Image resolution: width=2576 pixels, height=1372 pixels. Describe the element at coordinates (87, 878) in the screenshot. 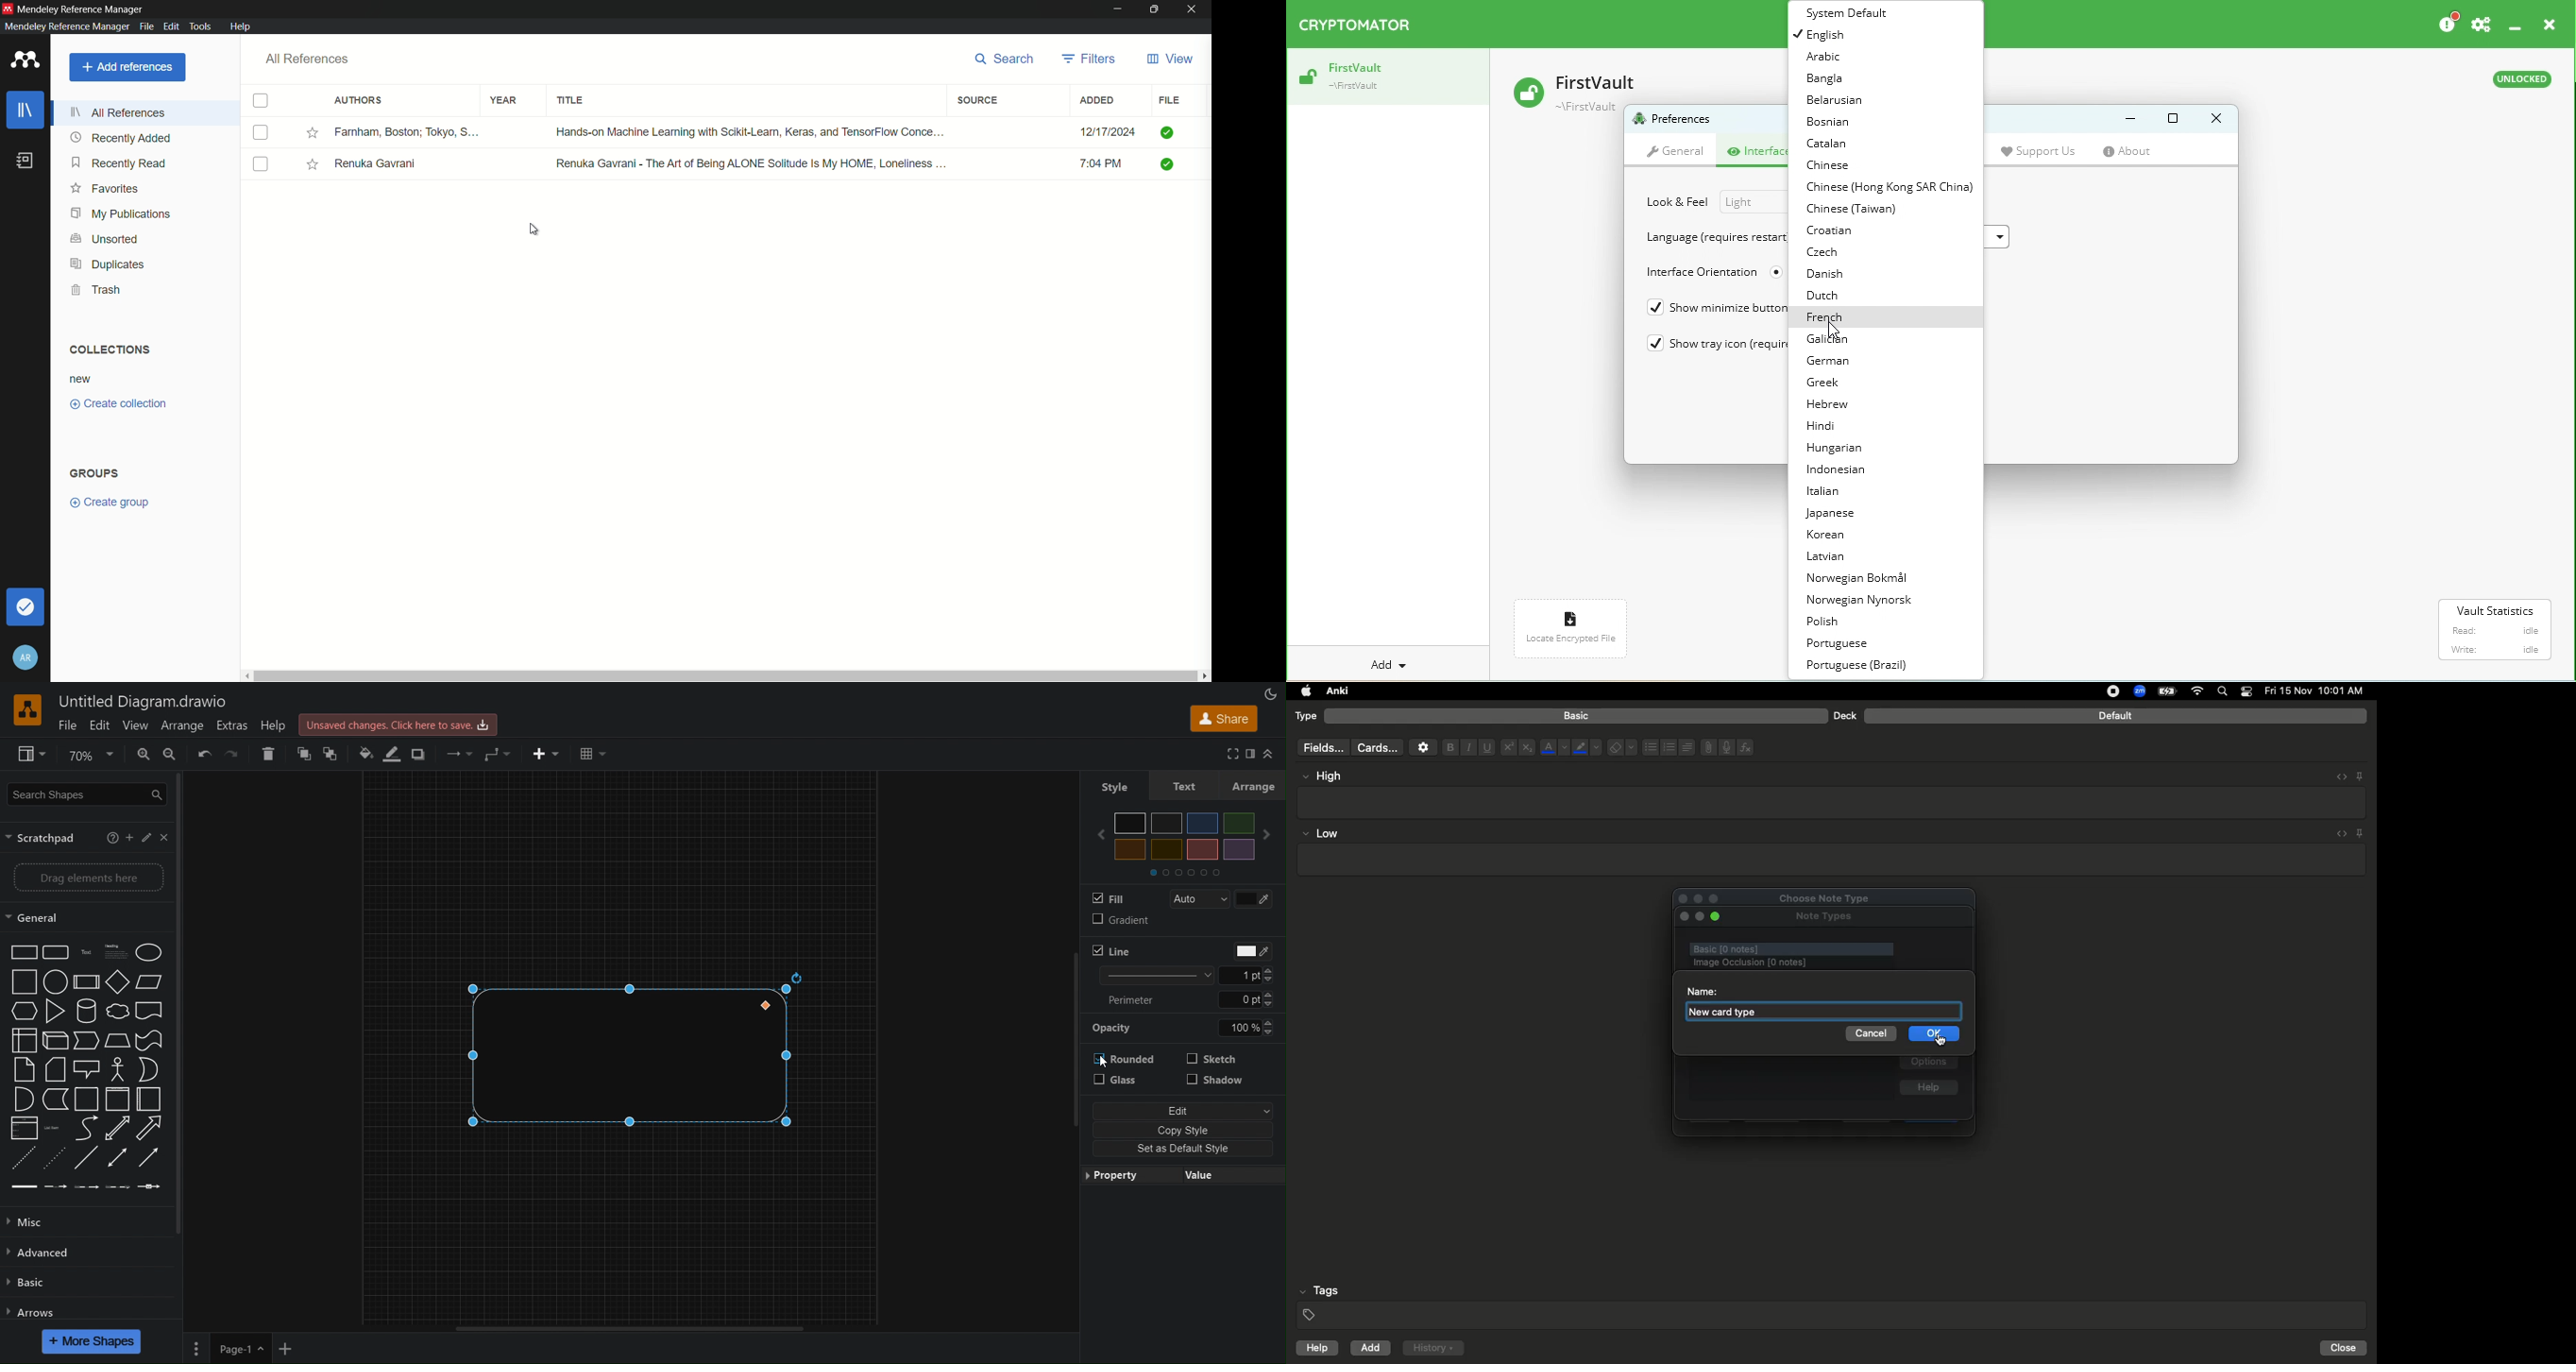

I see `Drag elements here` at that location.